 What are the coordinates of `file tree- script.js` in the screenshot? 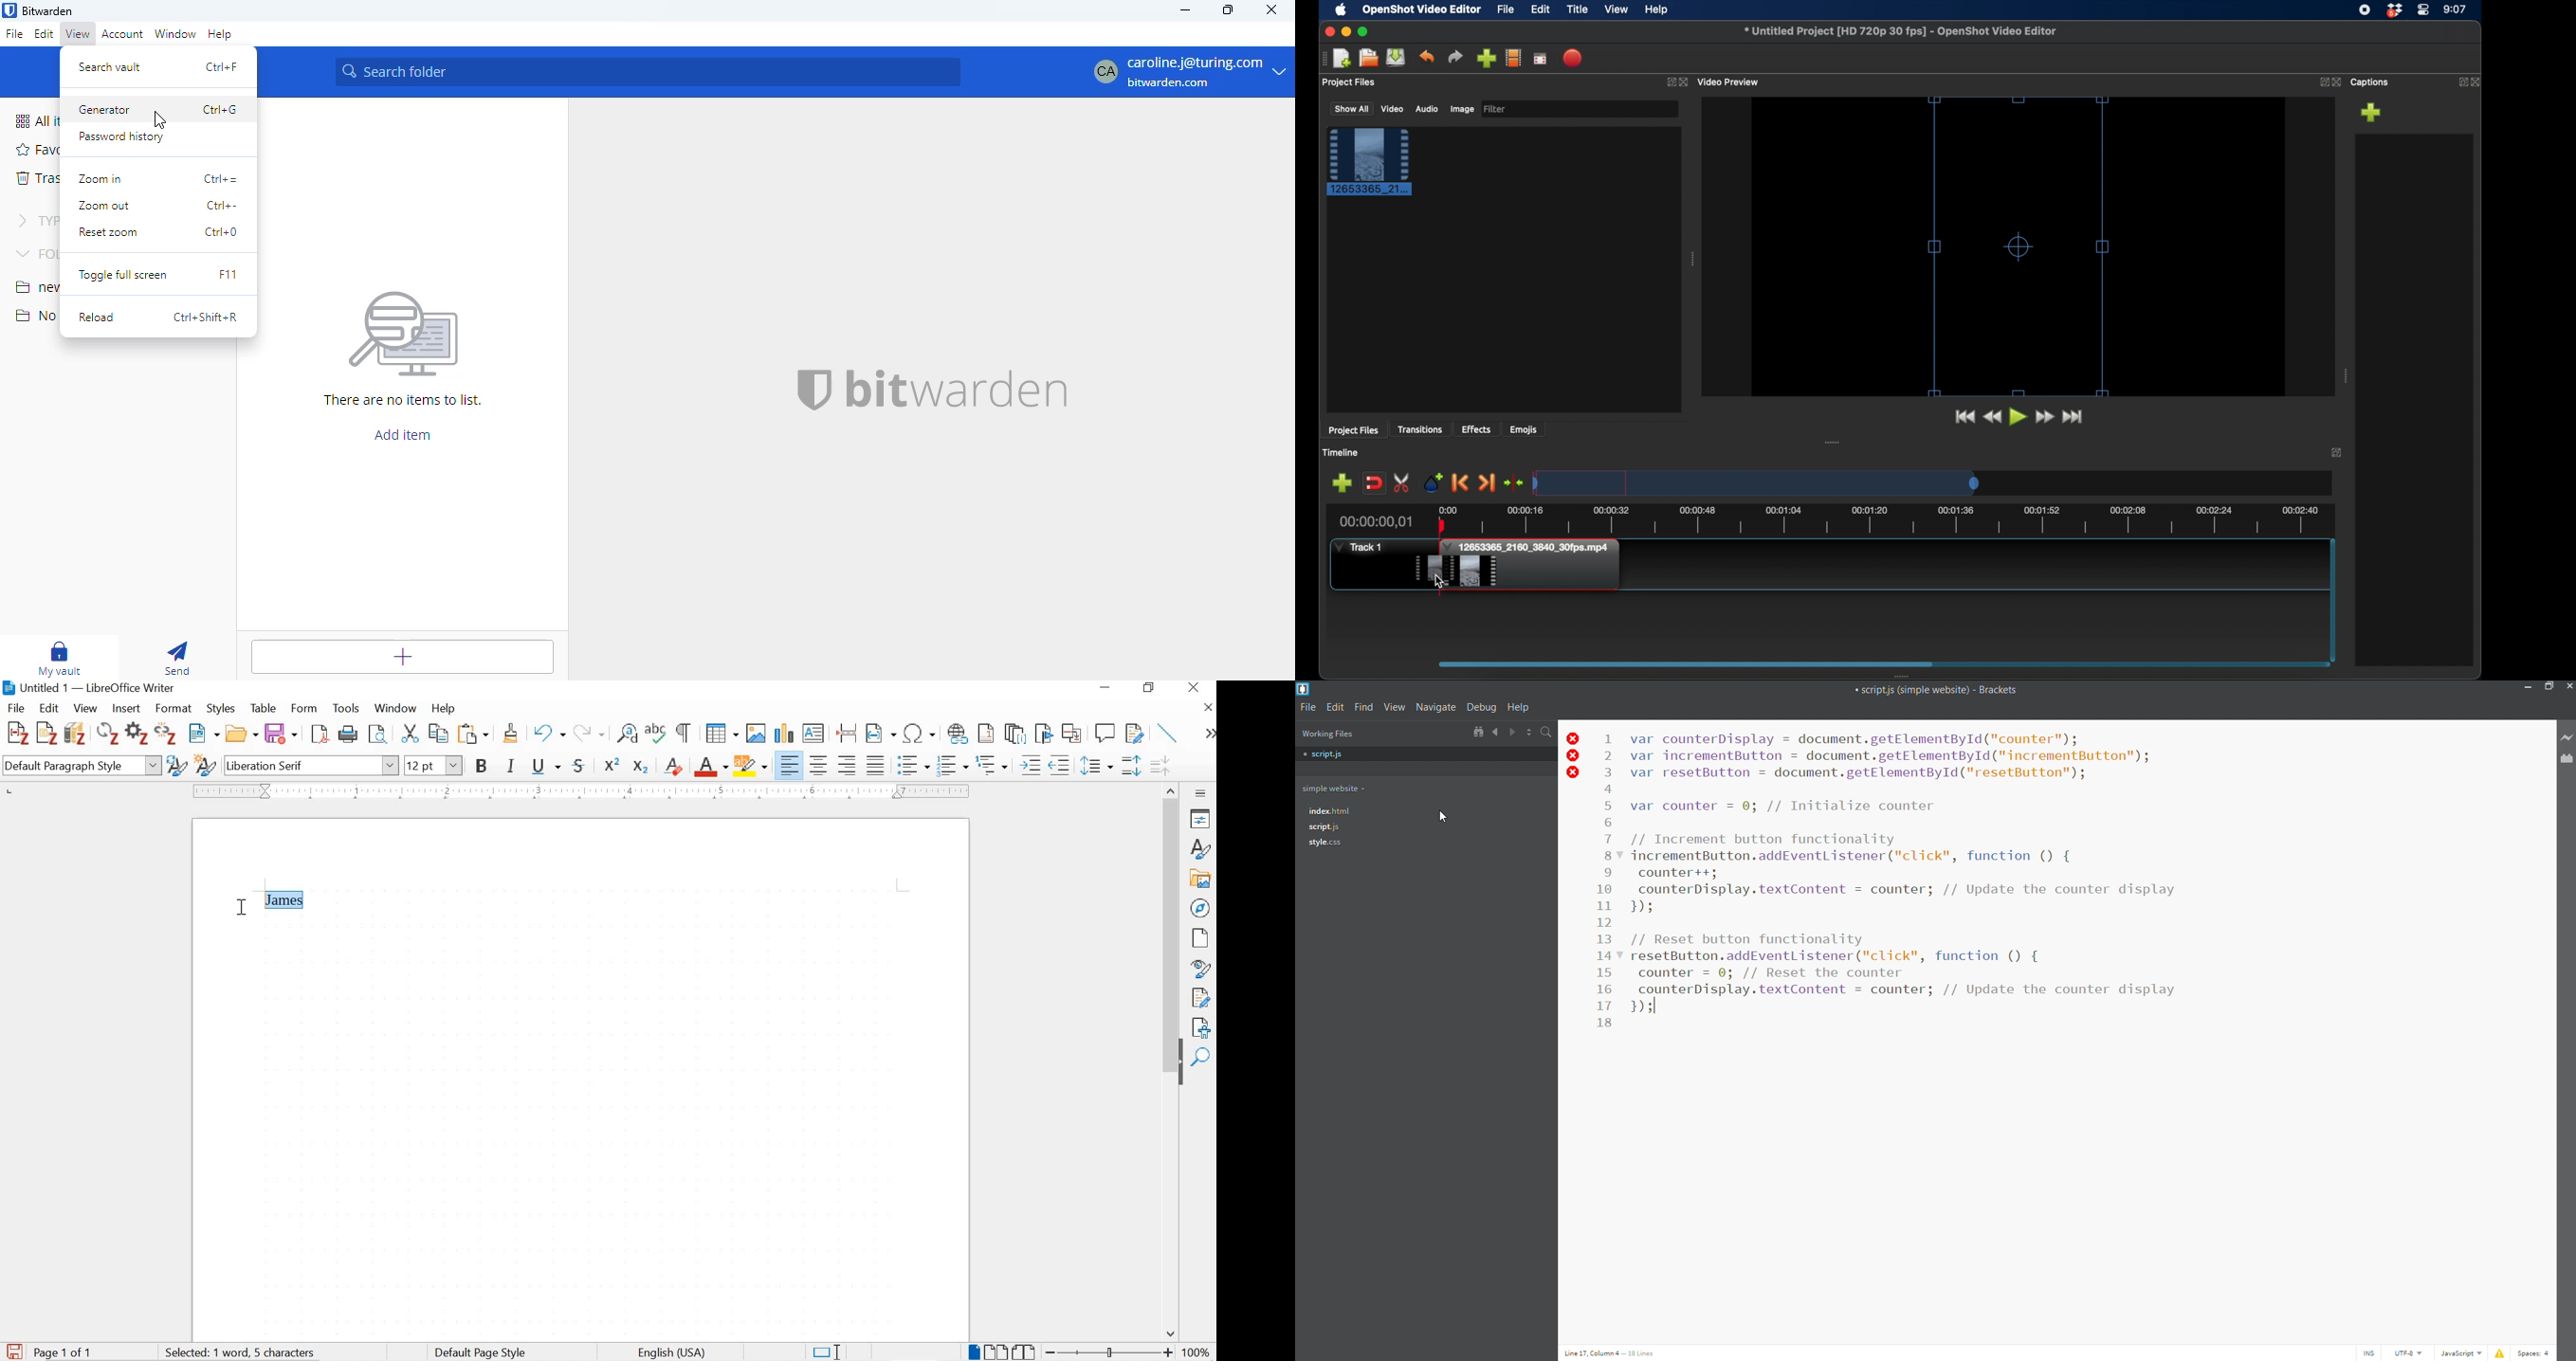 It's located at (1324, 828).